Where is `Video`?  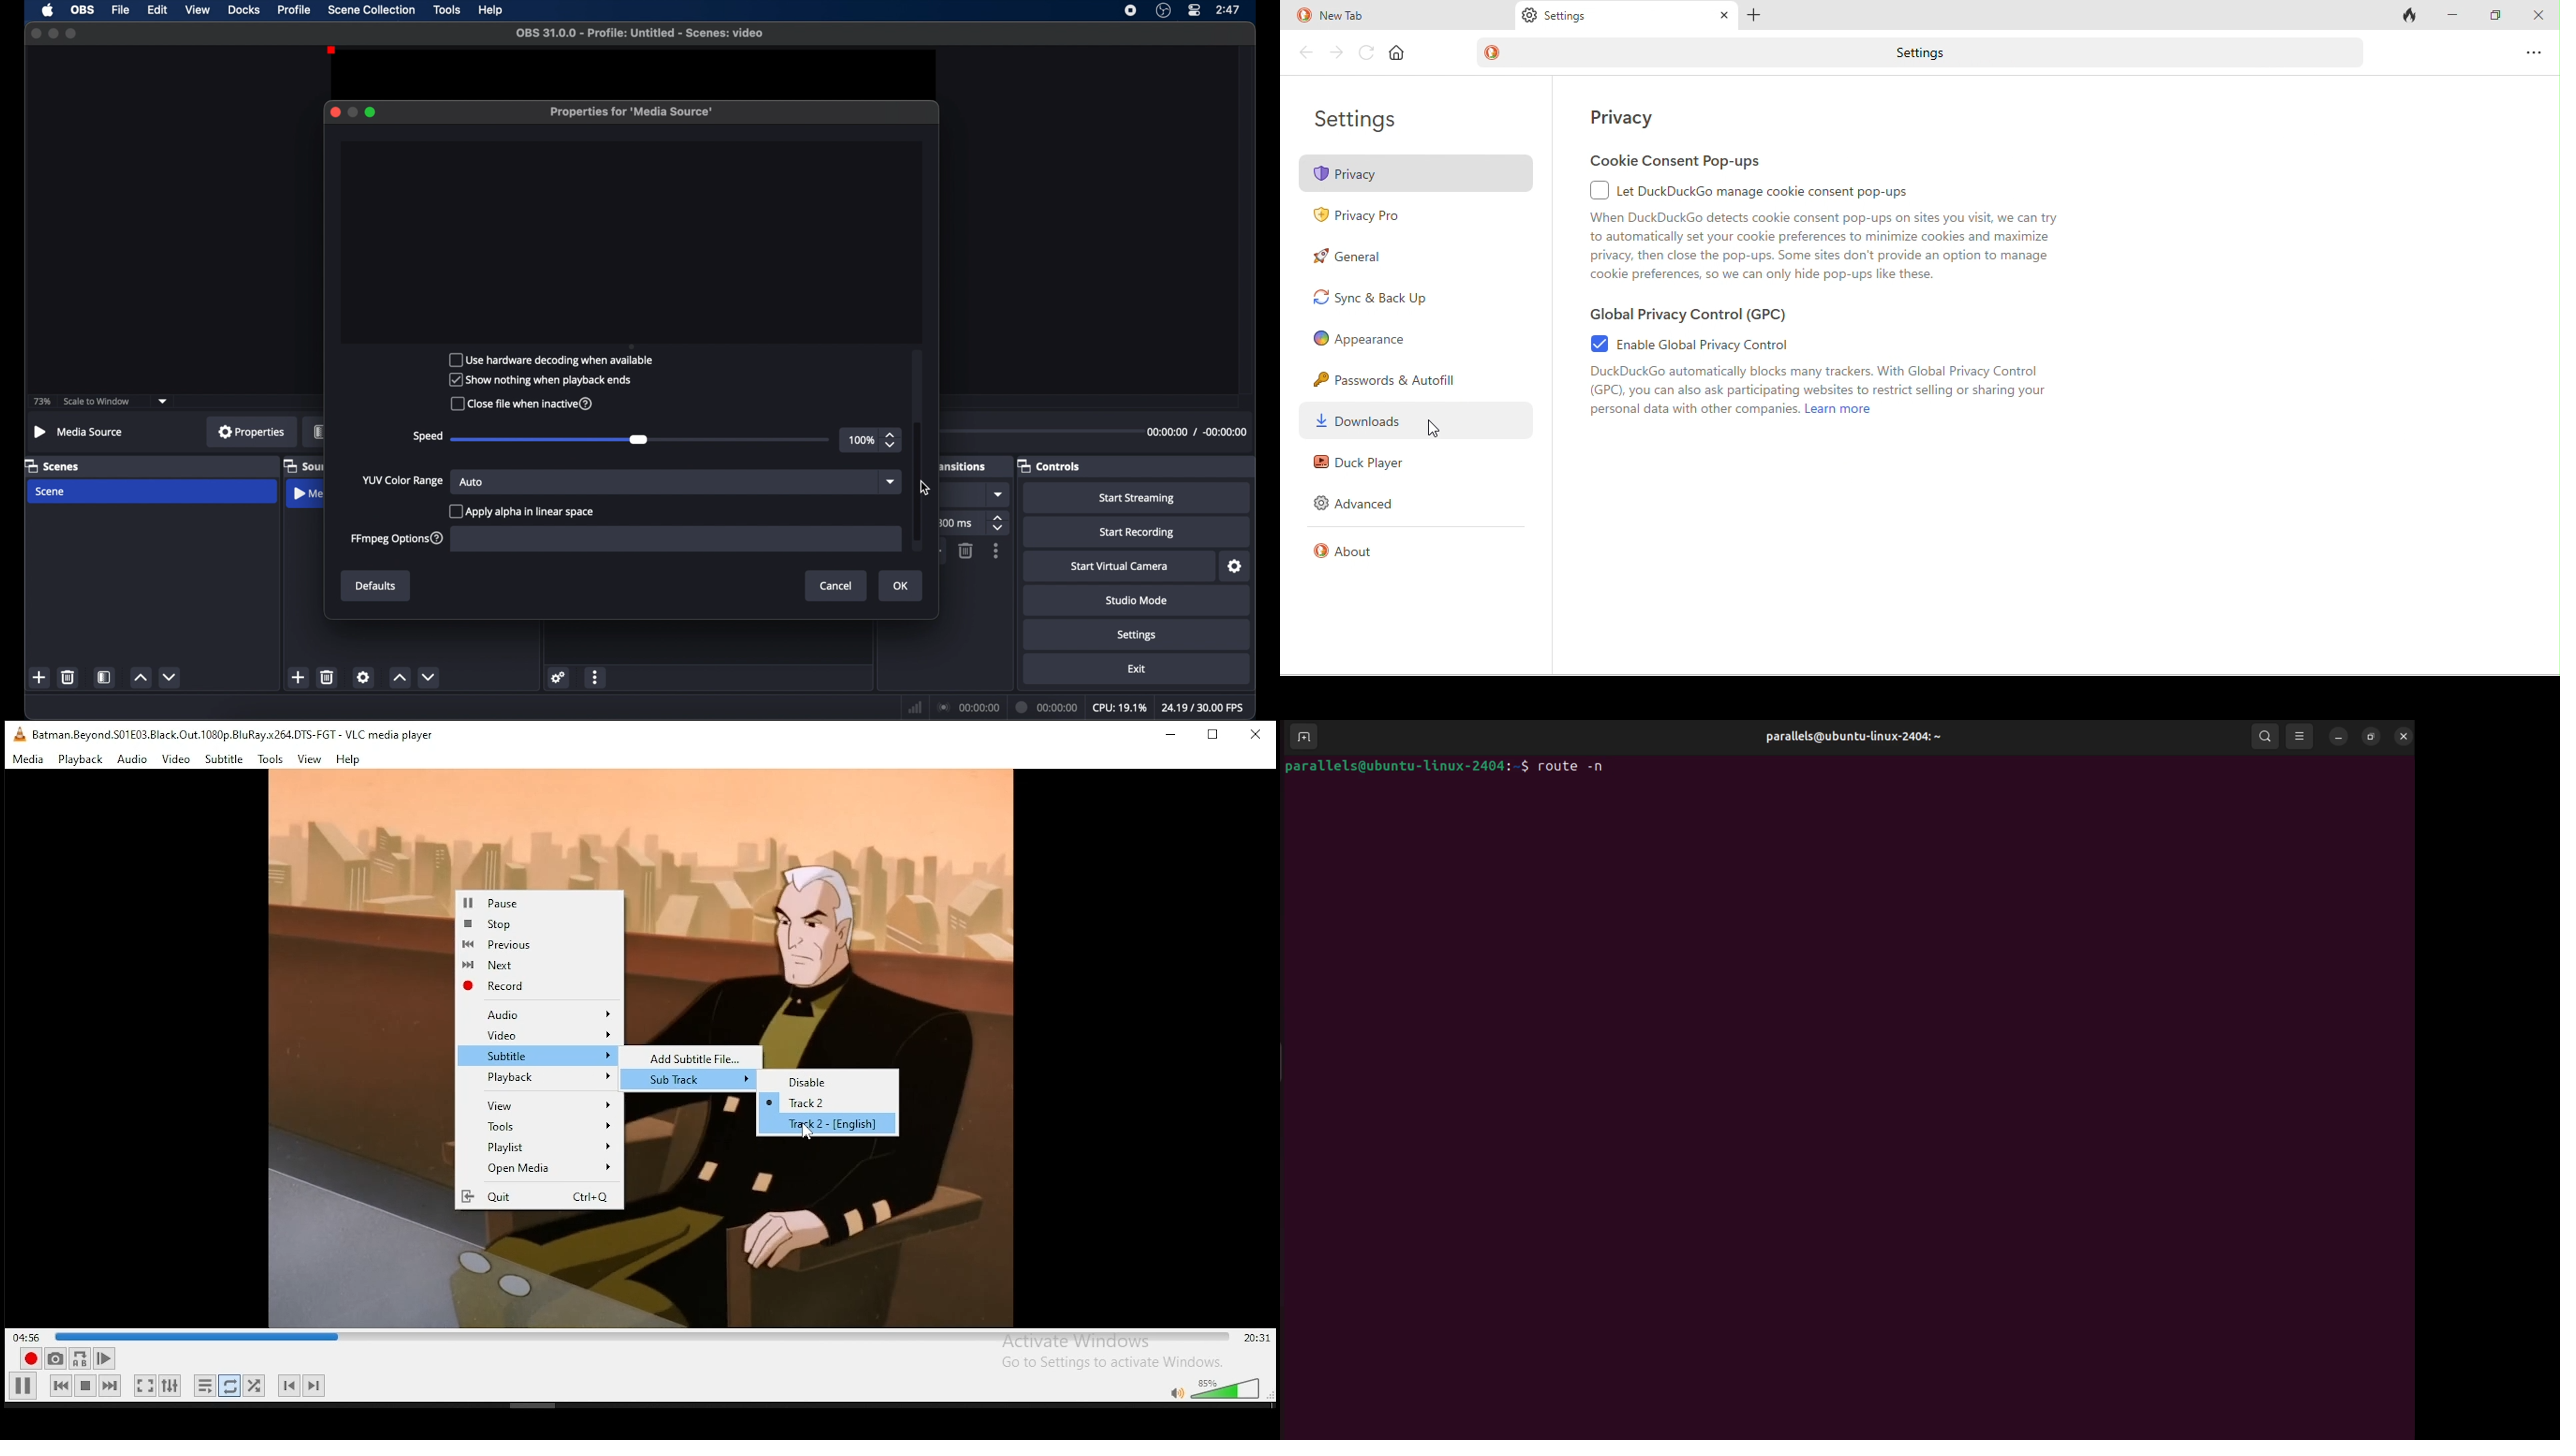 Video is located at coordinates (175, 760).